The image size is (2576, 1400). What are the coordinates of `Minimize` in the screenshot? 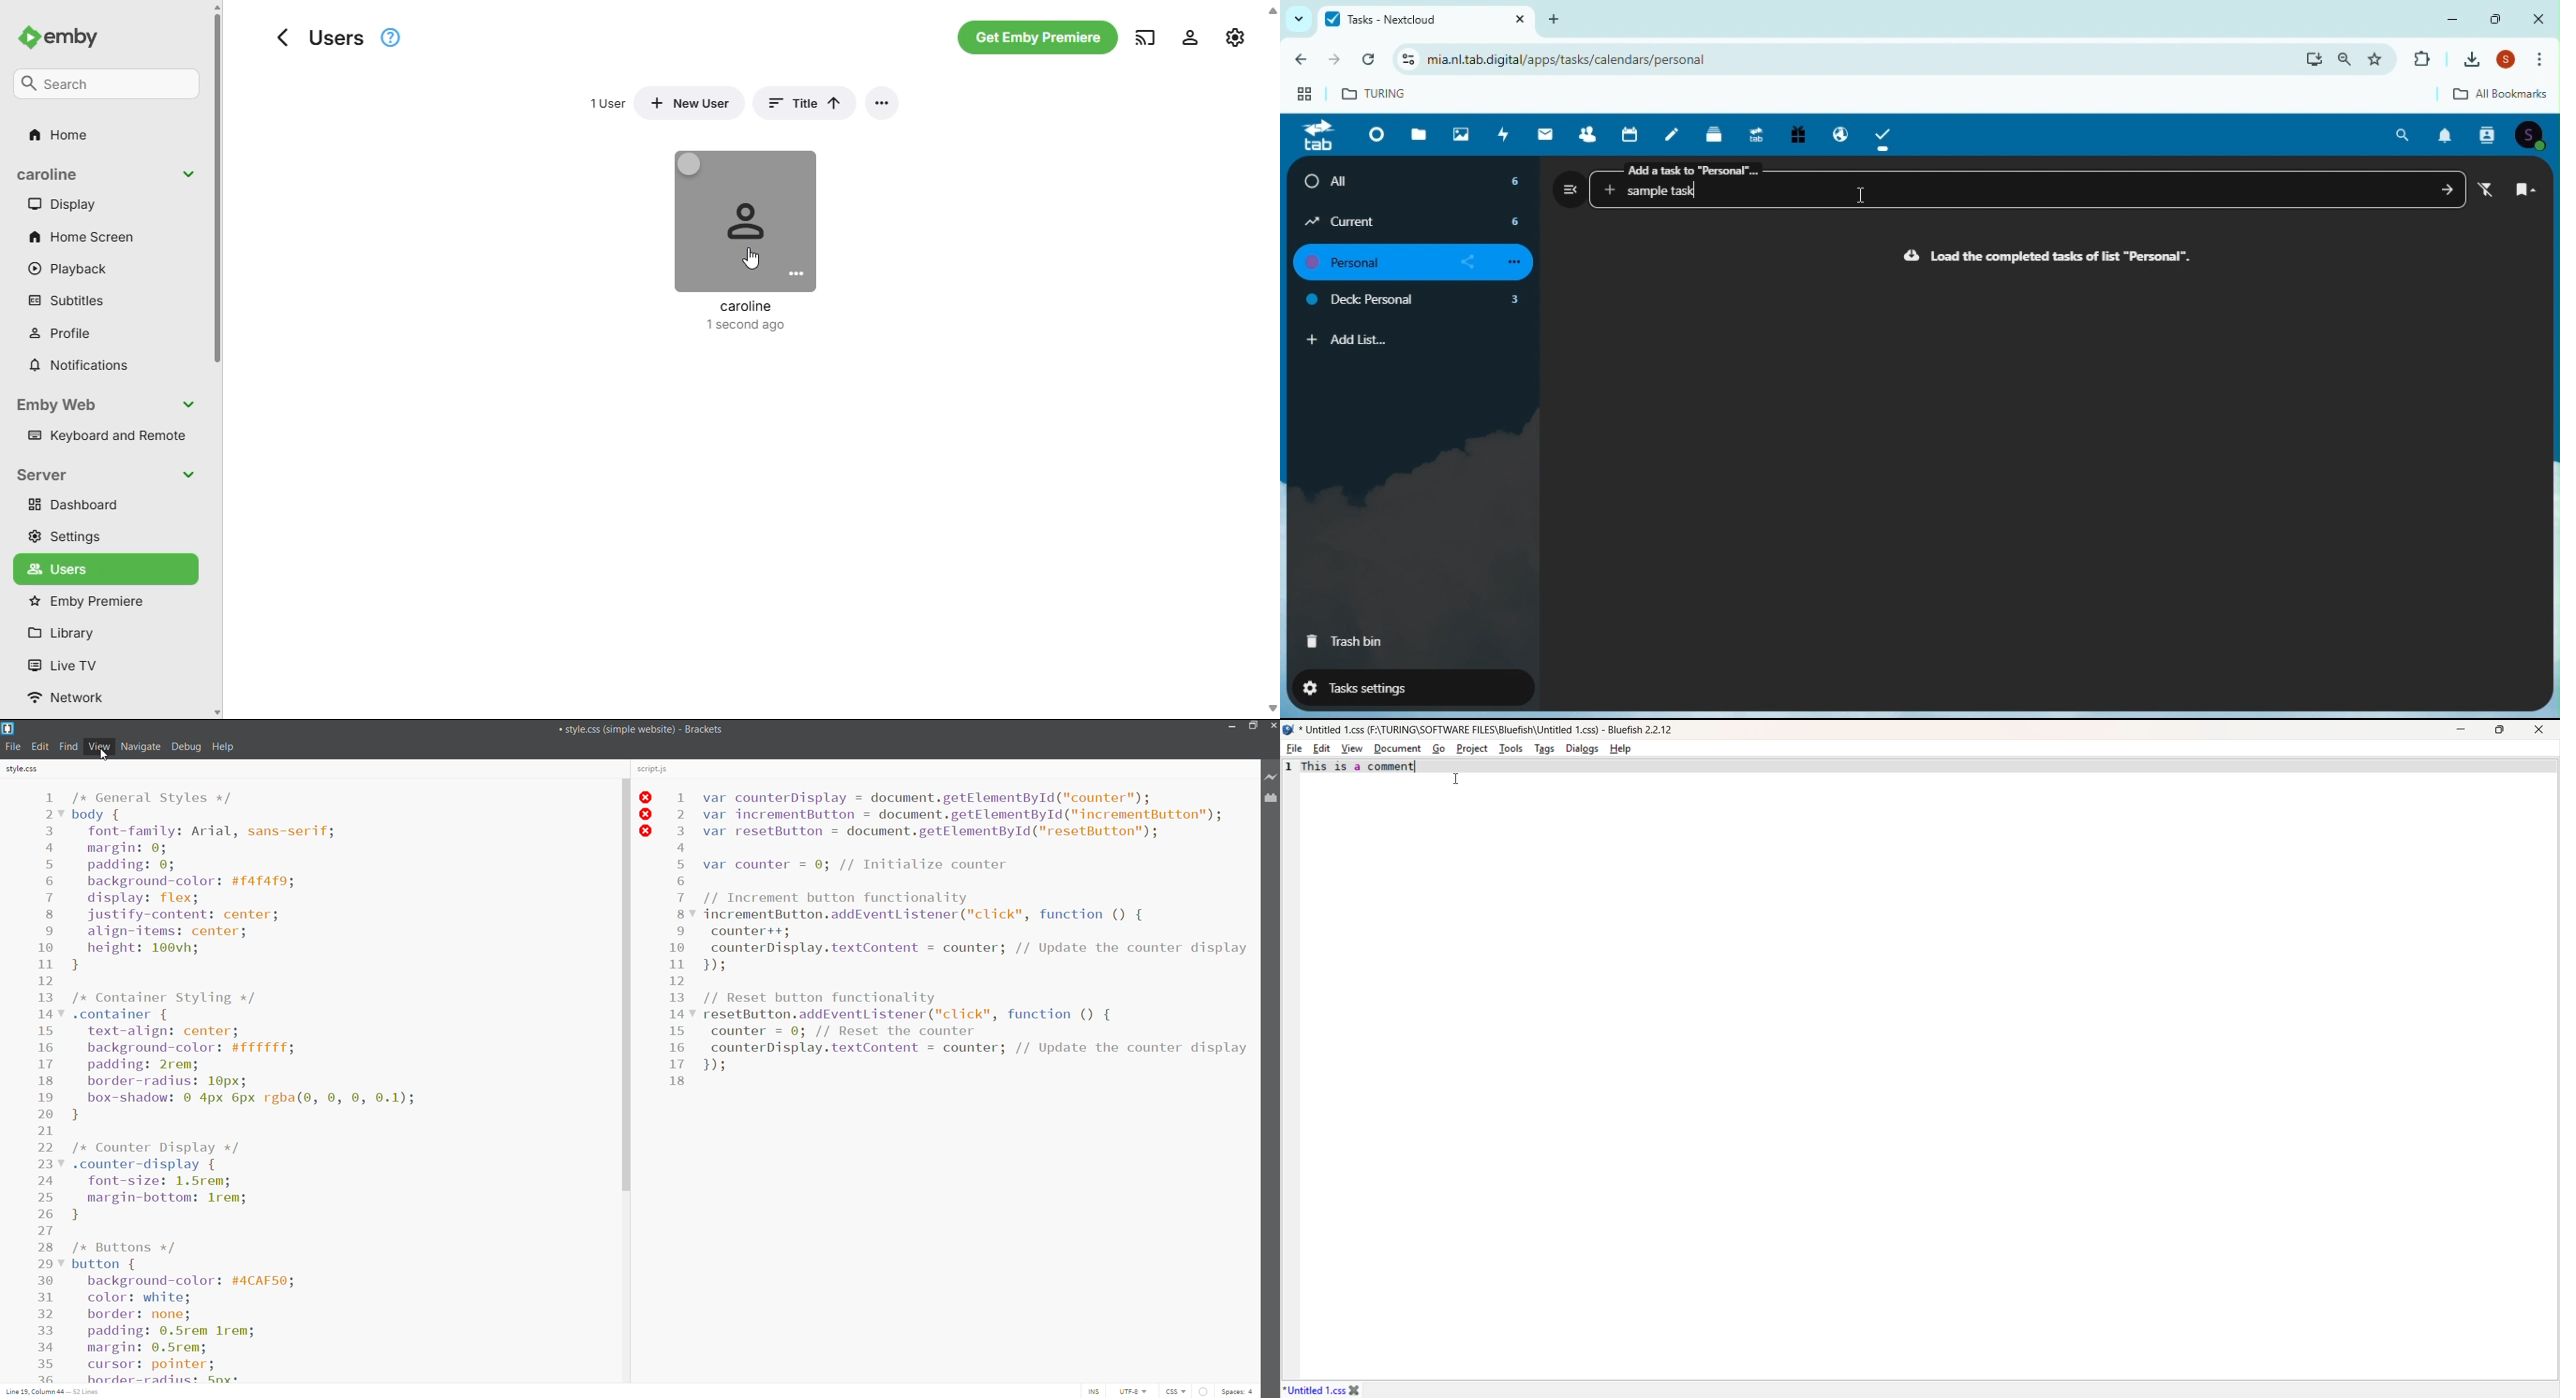 It's located at (2462, 731).